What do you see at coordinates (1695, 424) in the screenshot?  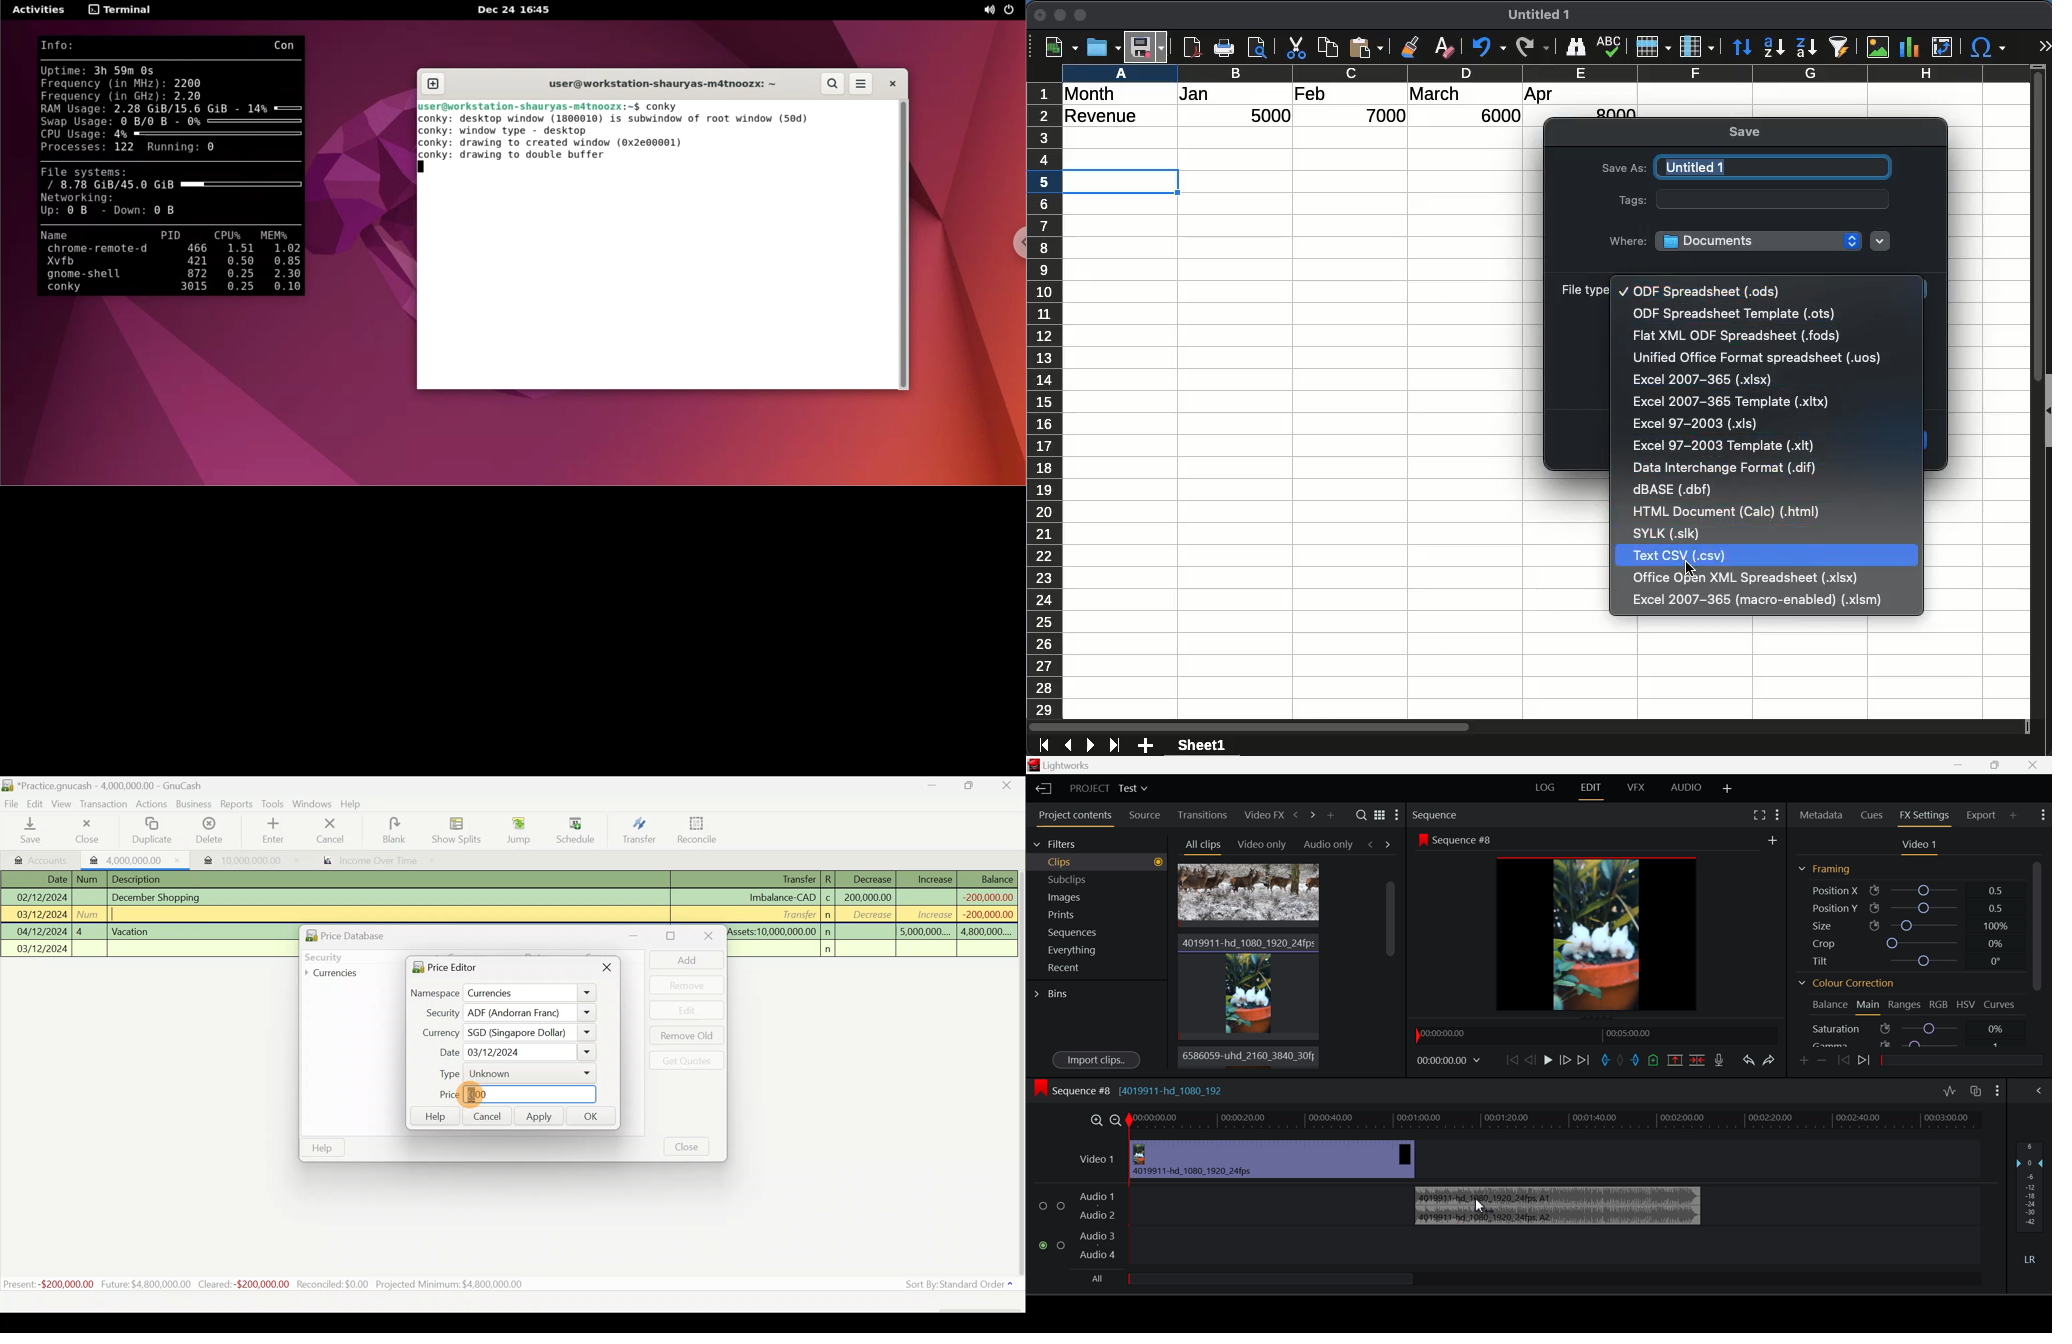 I see `Excel 97-2003` at bounding box center [1695, 424].